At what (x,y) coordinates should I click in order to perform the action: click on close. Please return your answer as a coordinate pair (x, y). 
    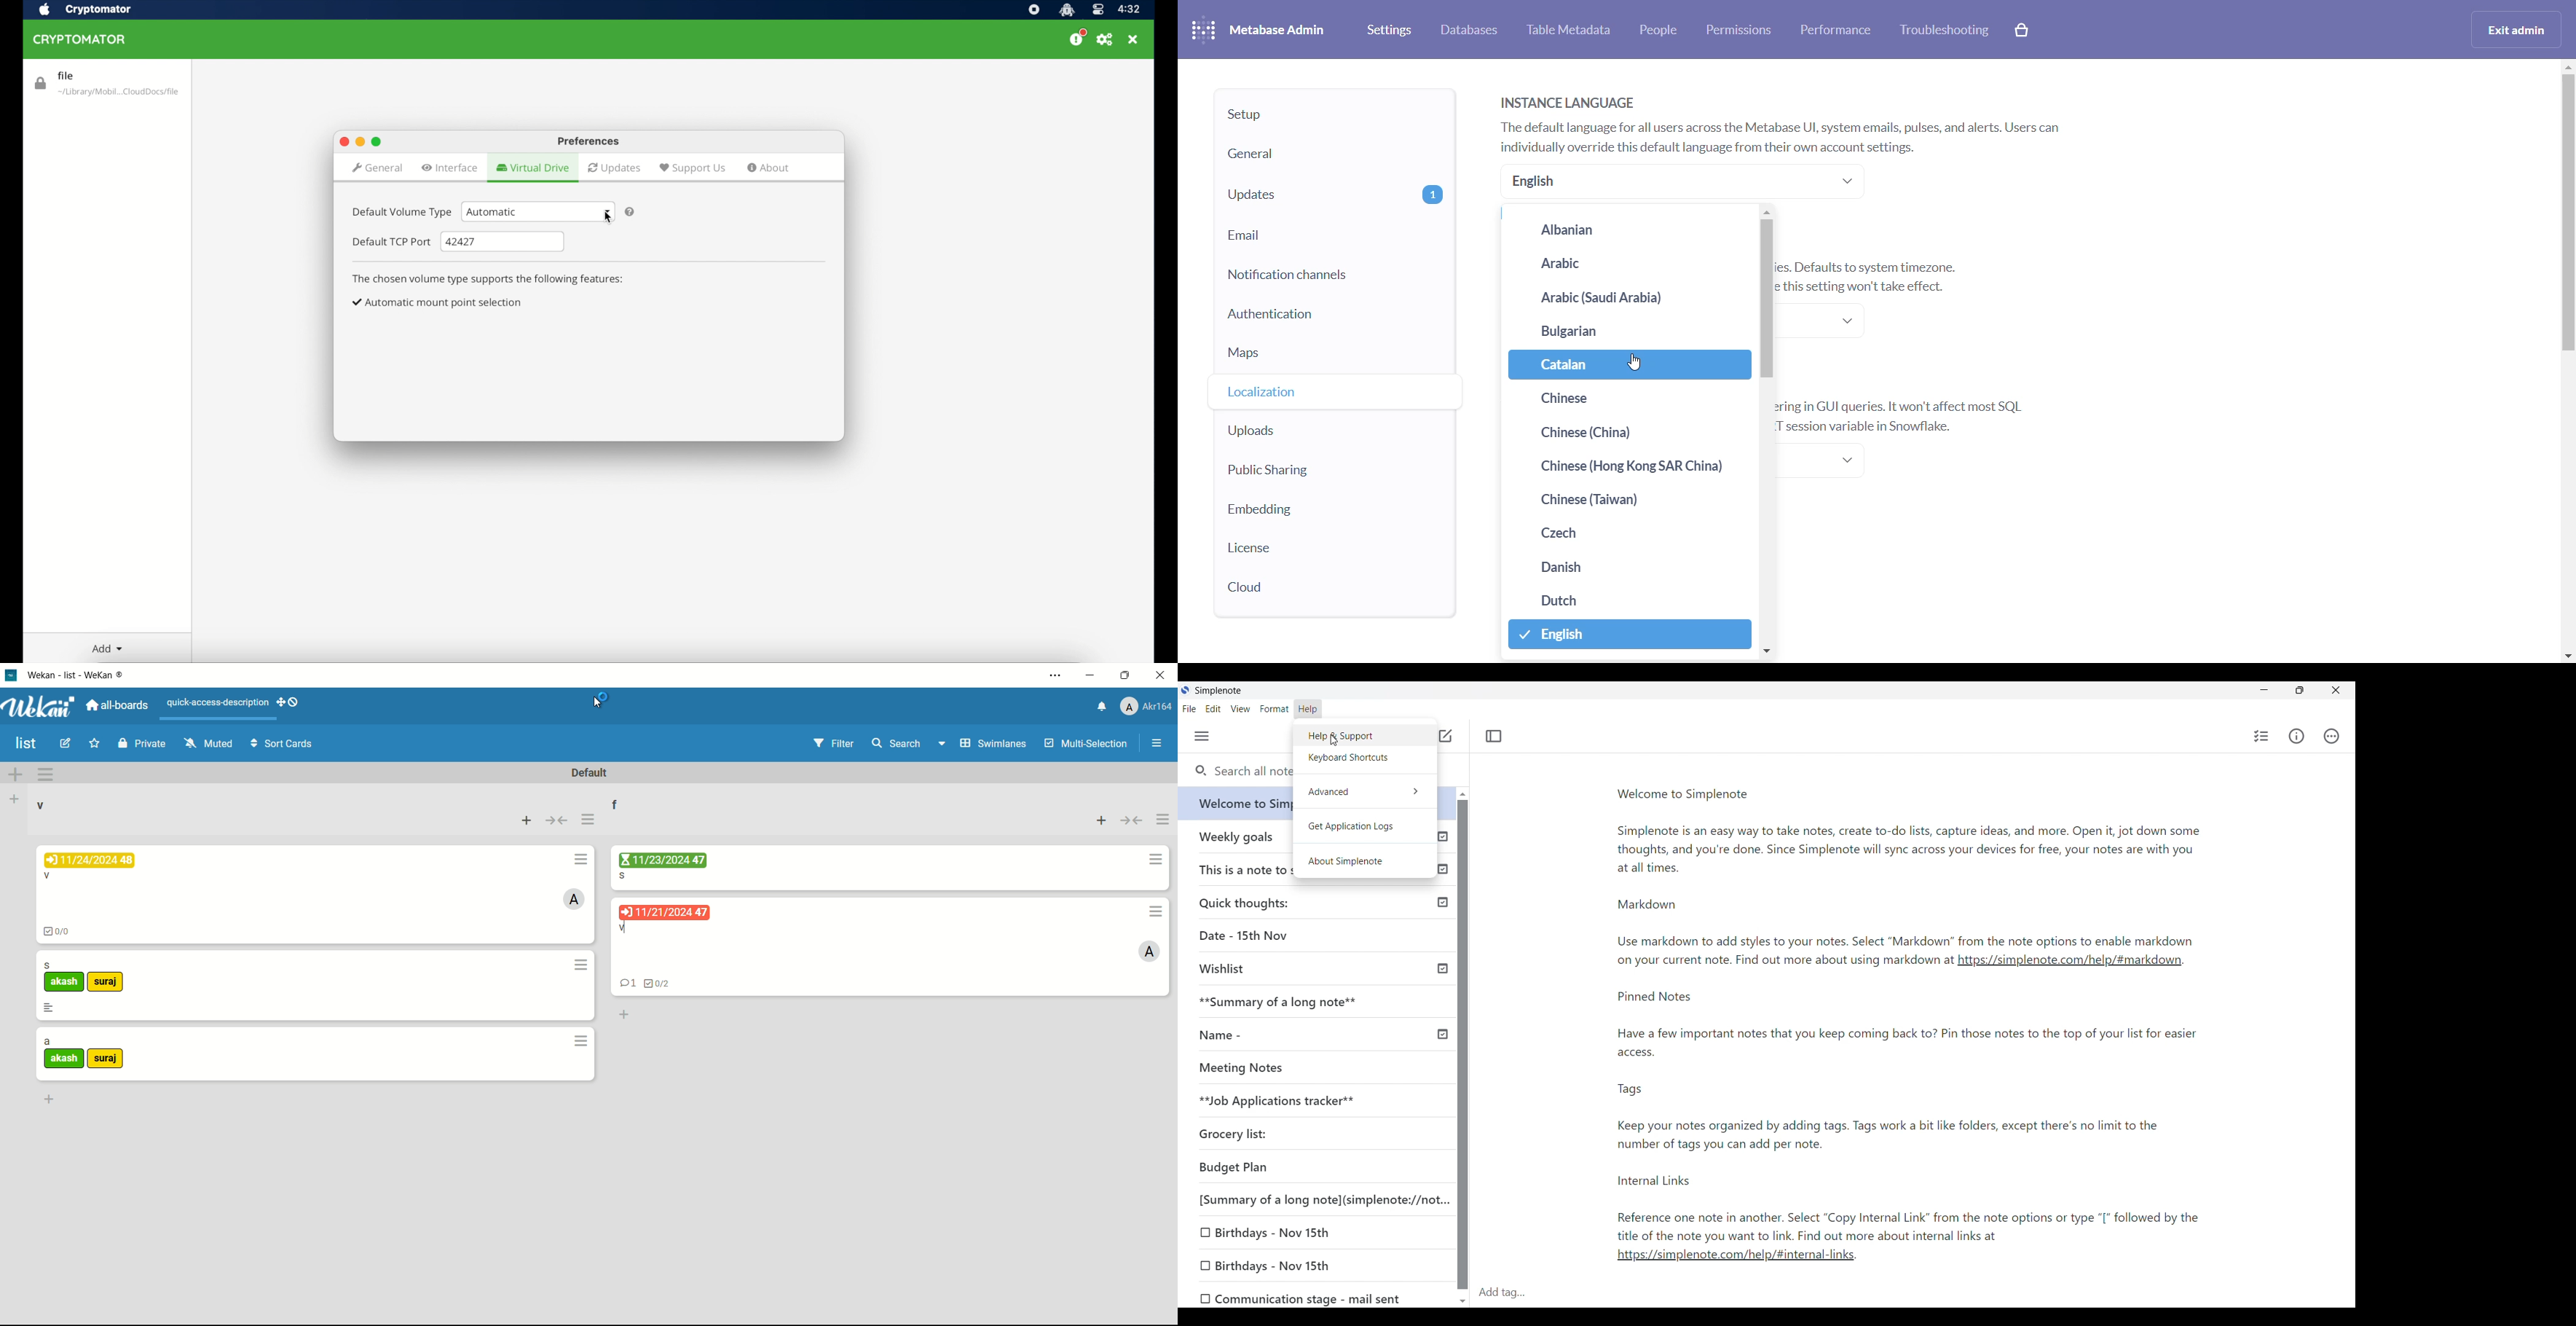
    Looking at the image, I should click on (1133, 40).